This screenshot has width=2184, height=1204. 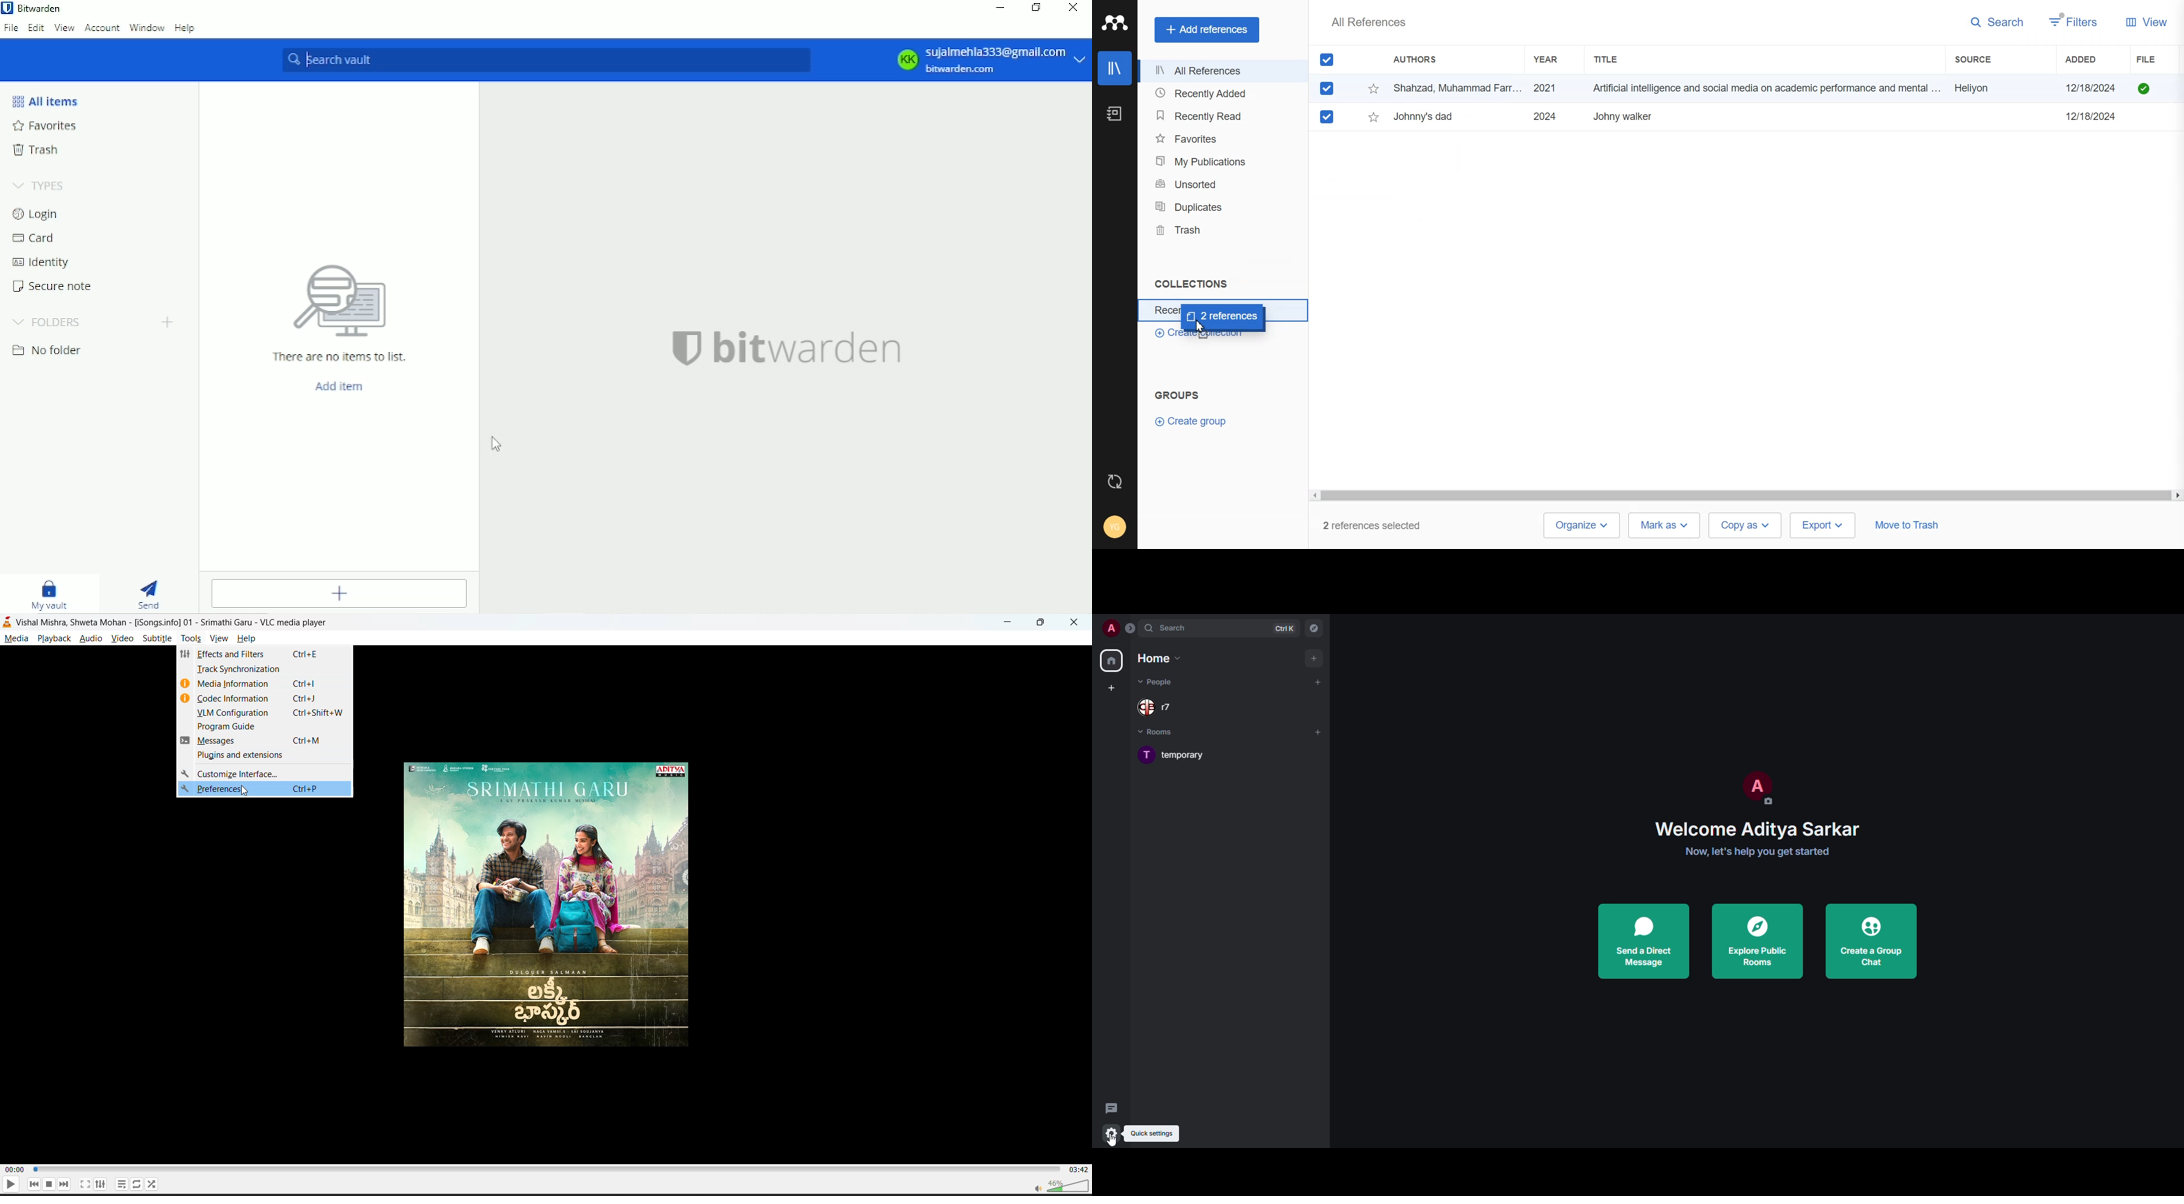 I want to click on Text, so click(x=1368, y=22).